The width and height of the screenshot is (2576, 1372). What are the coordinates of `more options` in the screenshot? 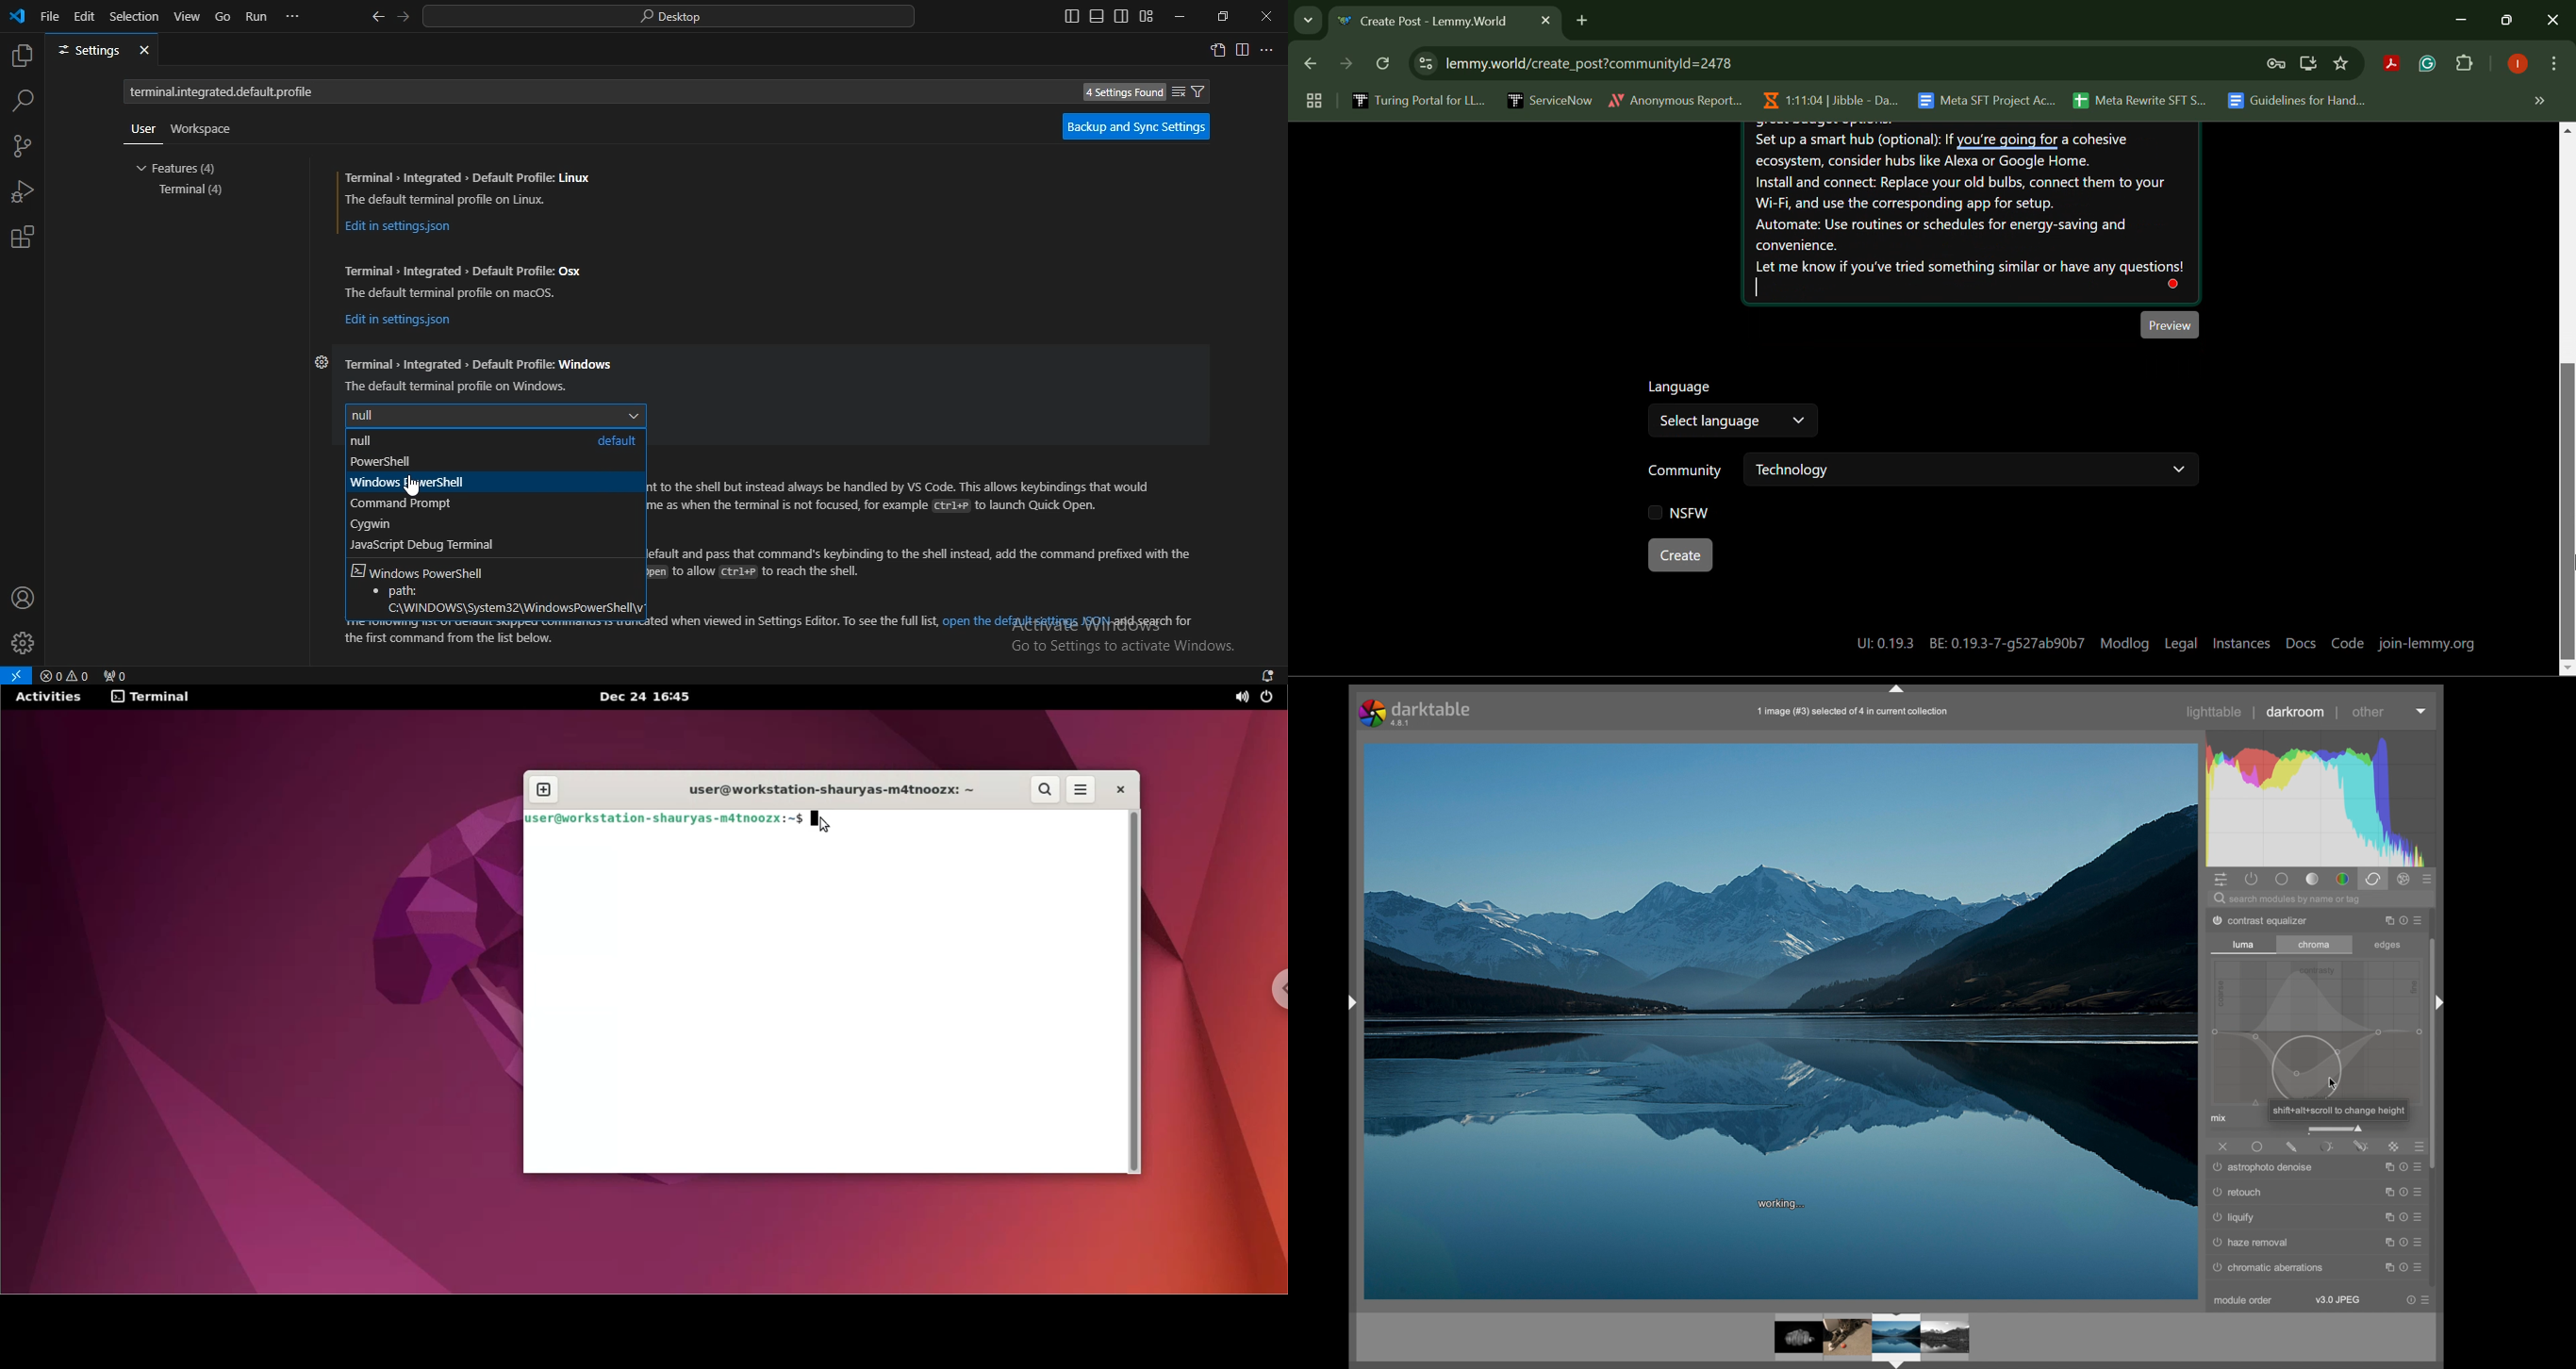 It's located at (2402, 1193).